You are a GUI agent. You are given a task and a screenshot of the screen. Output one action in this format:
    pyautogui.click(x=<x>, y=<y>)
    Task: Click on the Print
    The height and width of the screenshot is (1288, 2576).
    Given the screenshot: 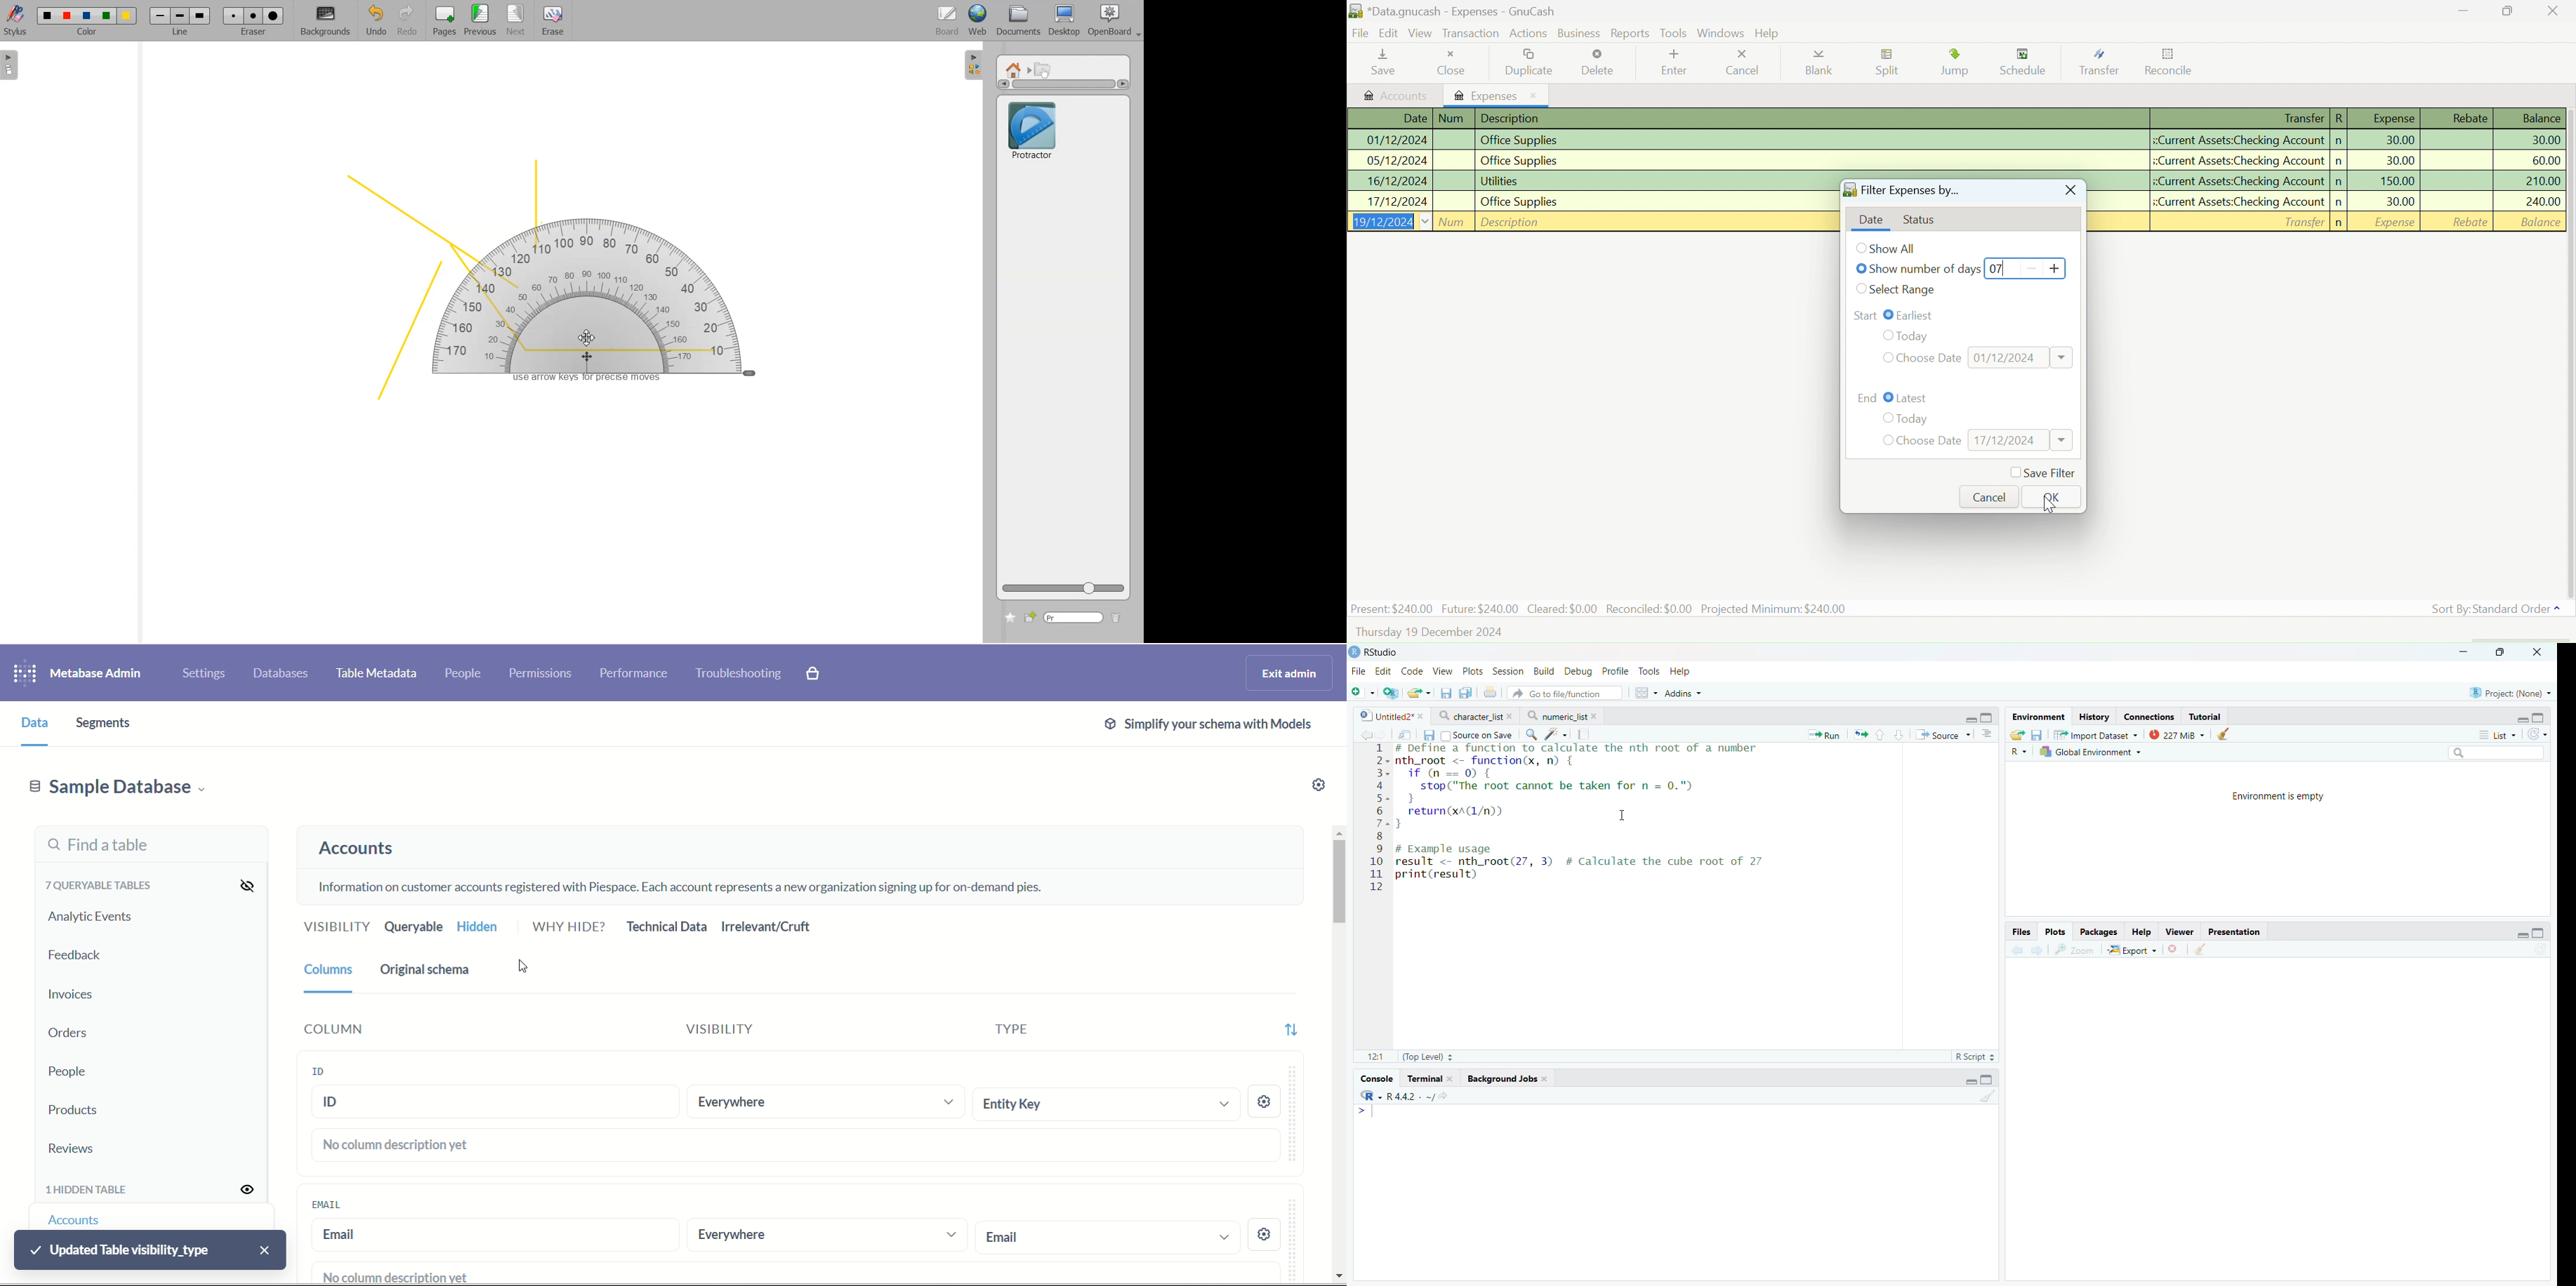 What is the action you would take?
    pyautogui.click(x=1489, y=693)
    